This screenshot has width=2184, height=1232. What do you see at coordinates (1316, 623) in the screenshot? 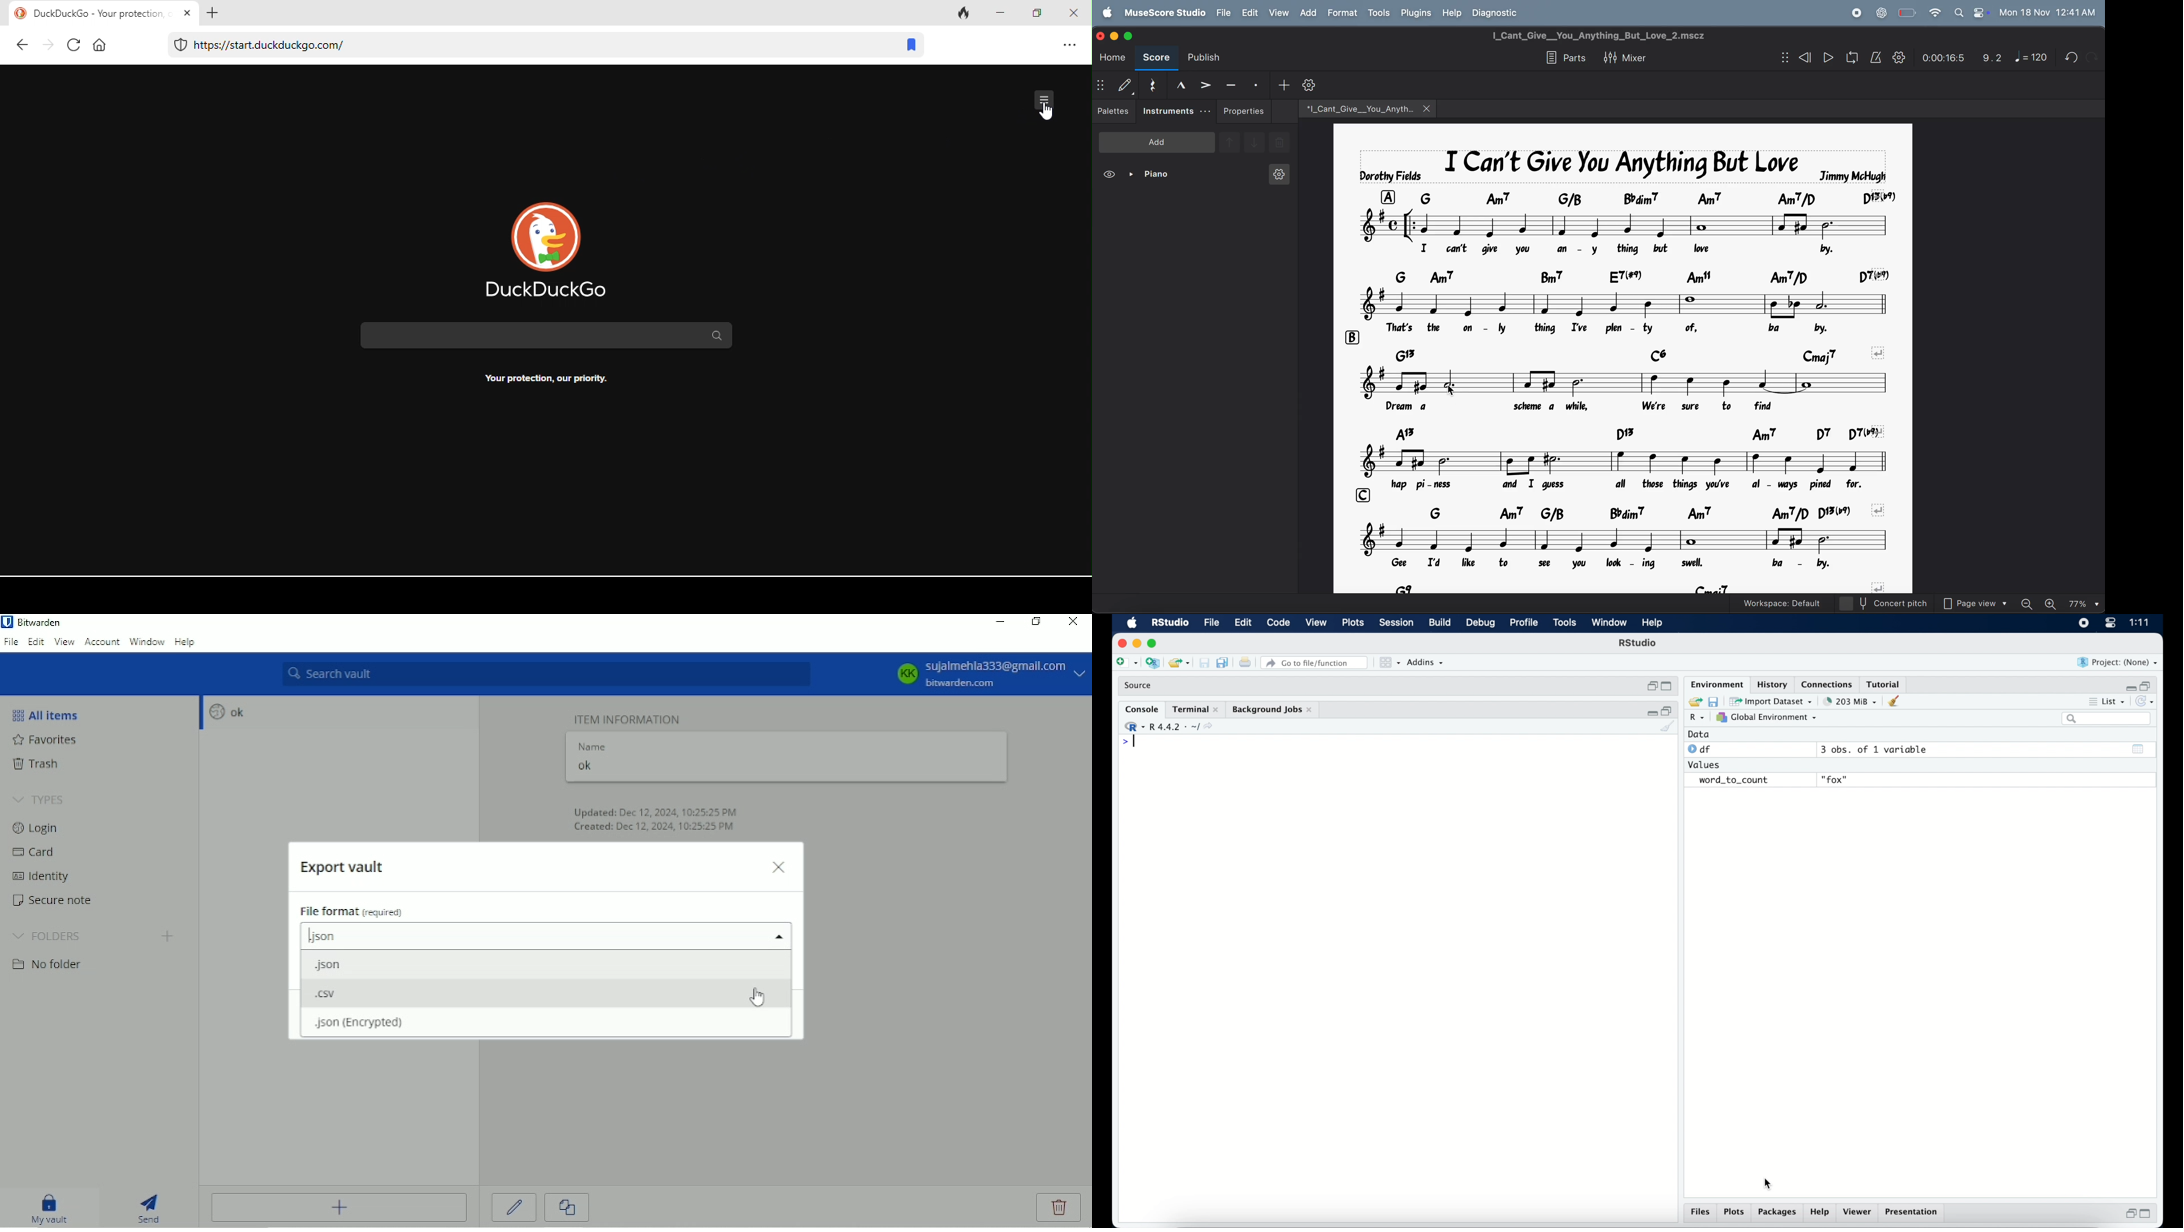
I see `view` at bounding box center [1316, 623].